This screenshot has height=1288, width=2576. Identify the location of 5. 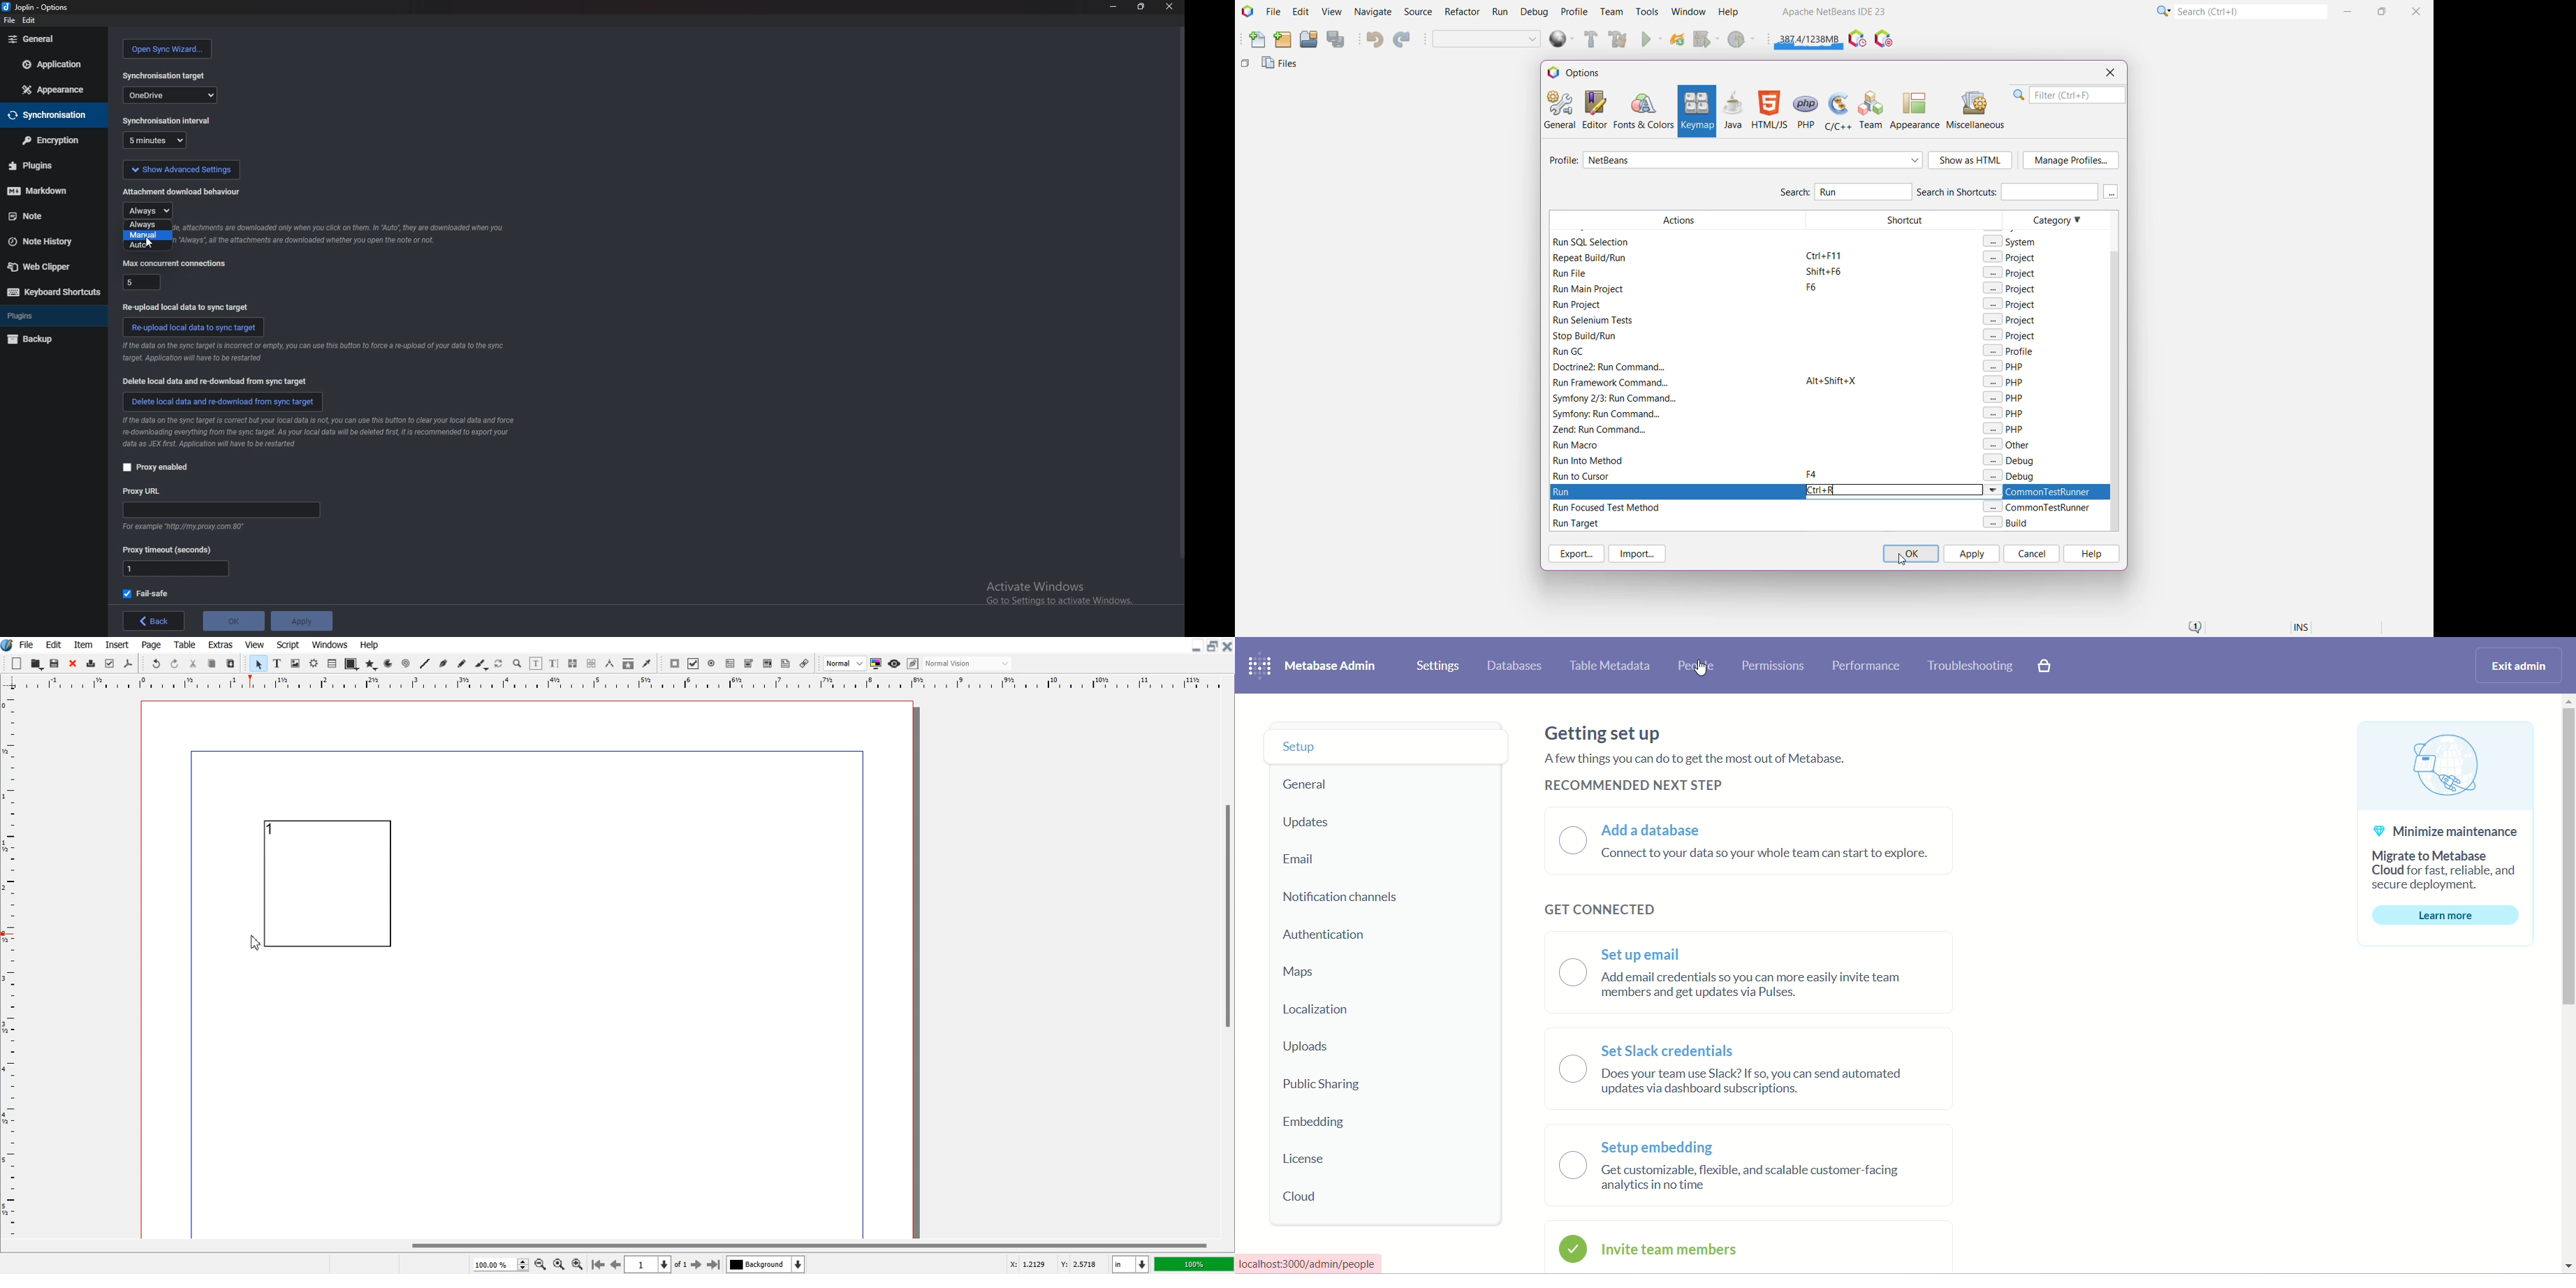
(143, 281).